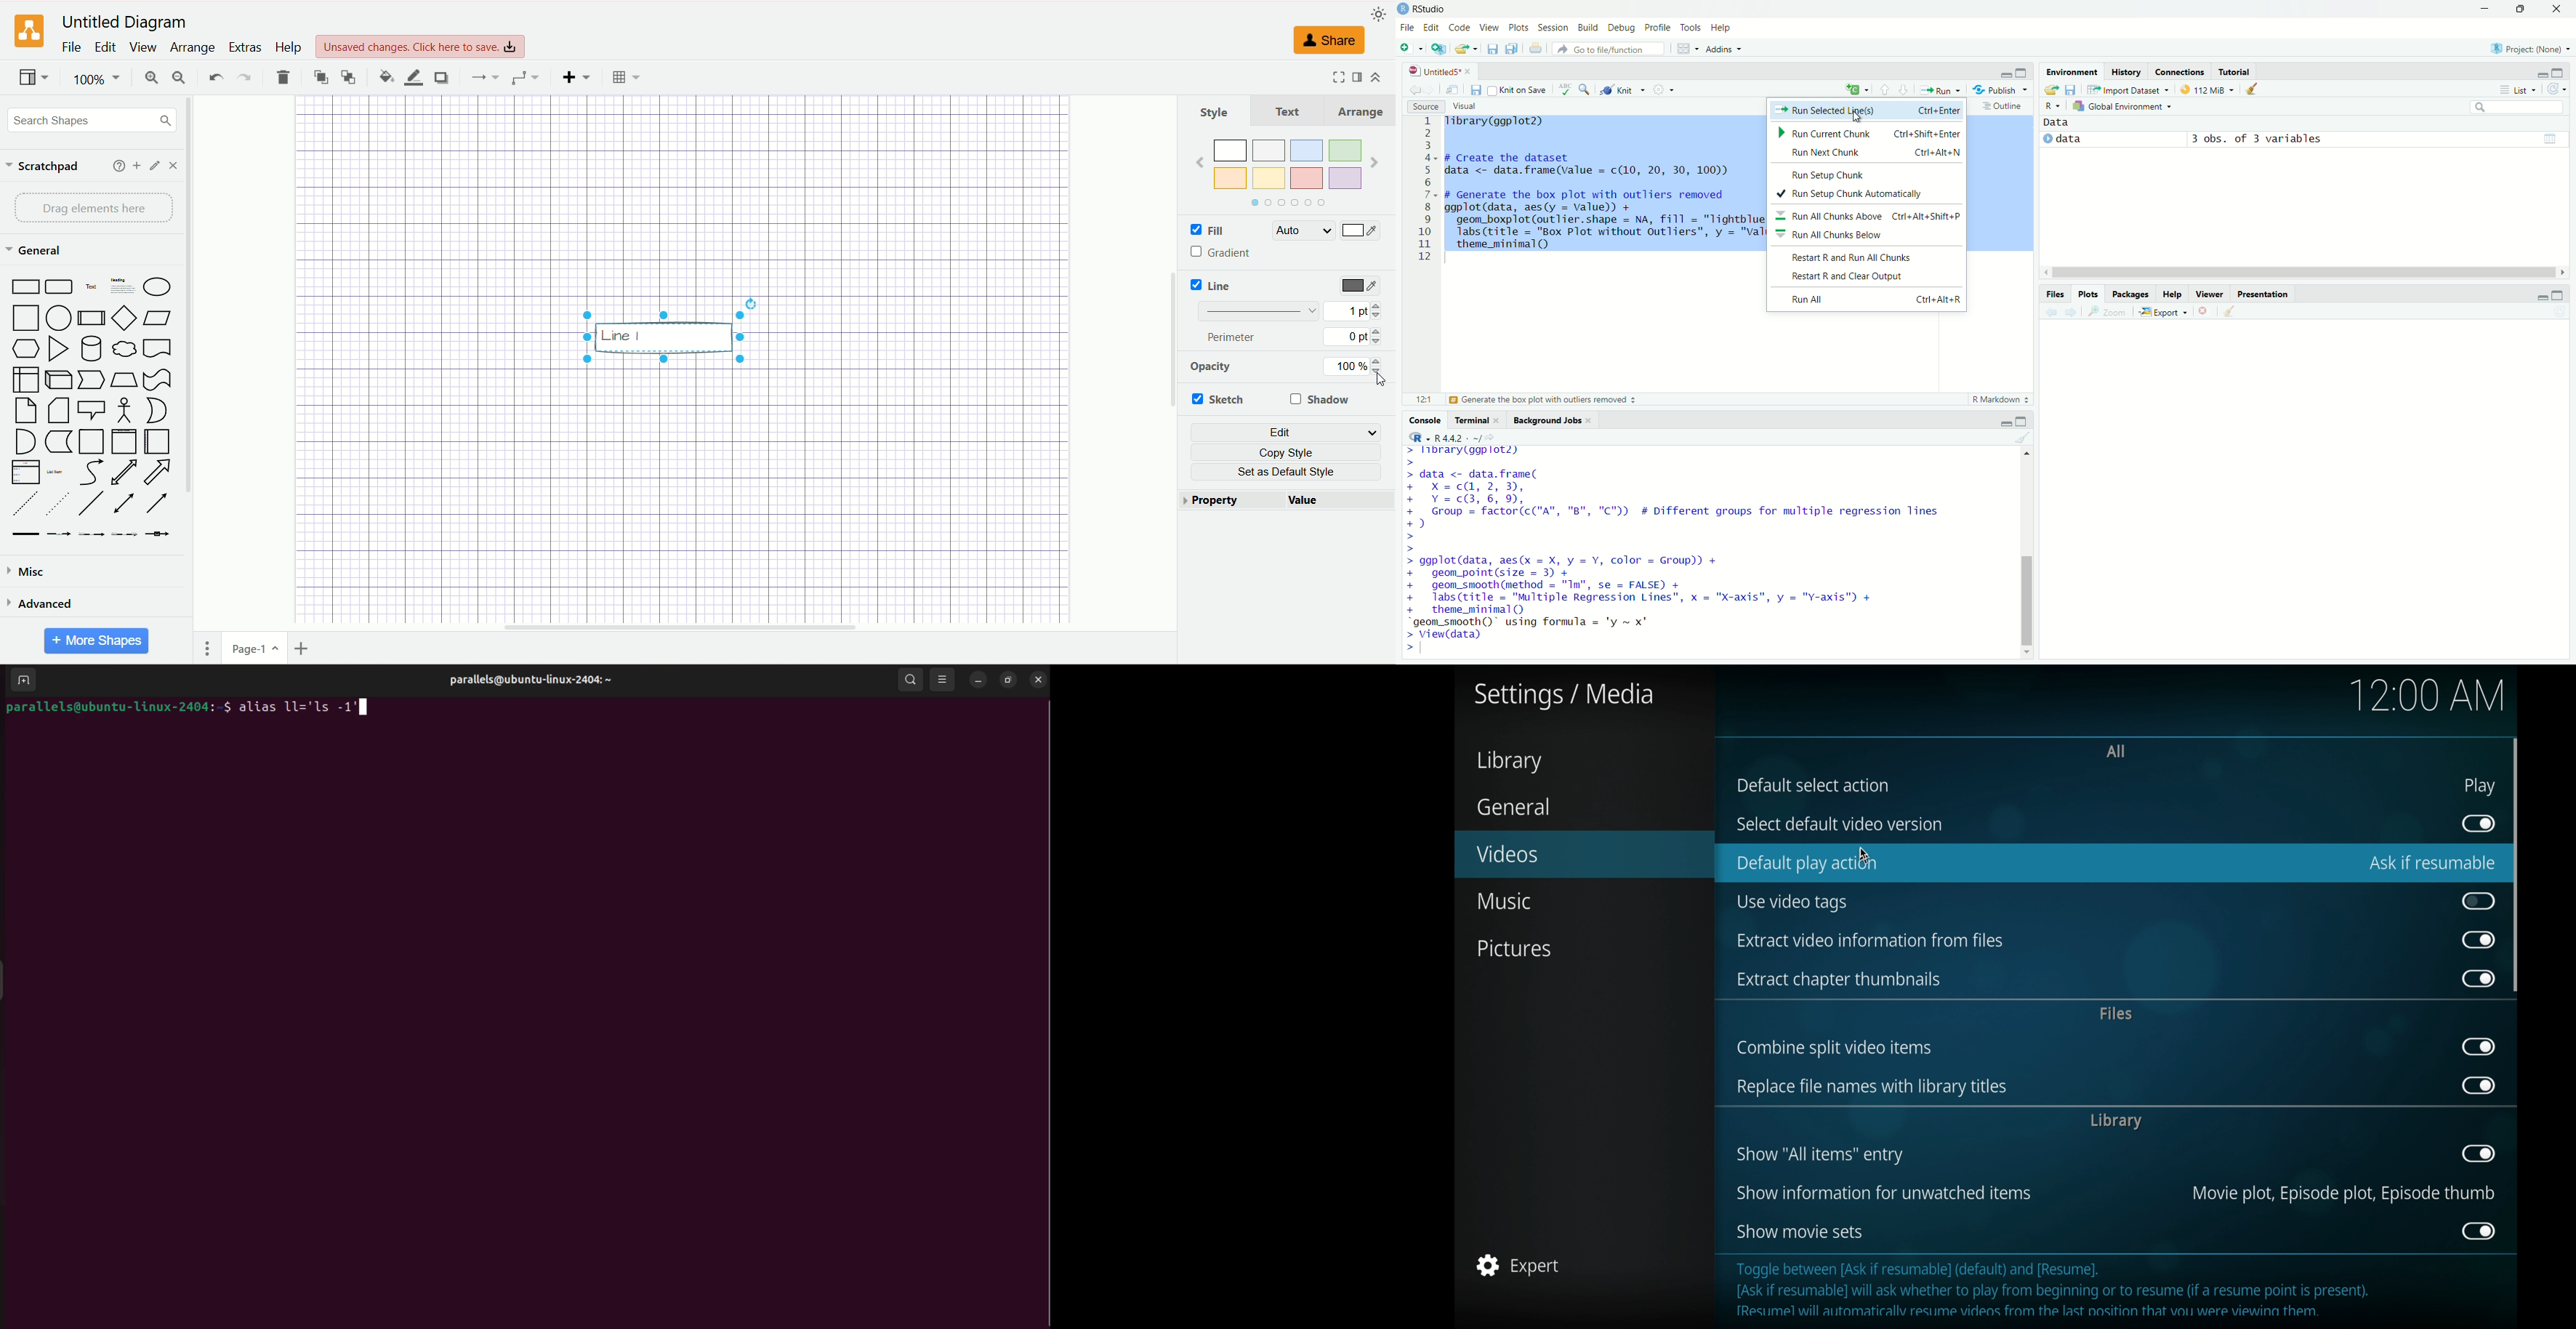 The image size is (2576, 1344). What do you see at coordinates (125, 23) in the screenshot?
I see `United Diagram` at bounding box center [125, 23].